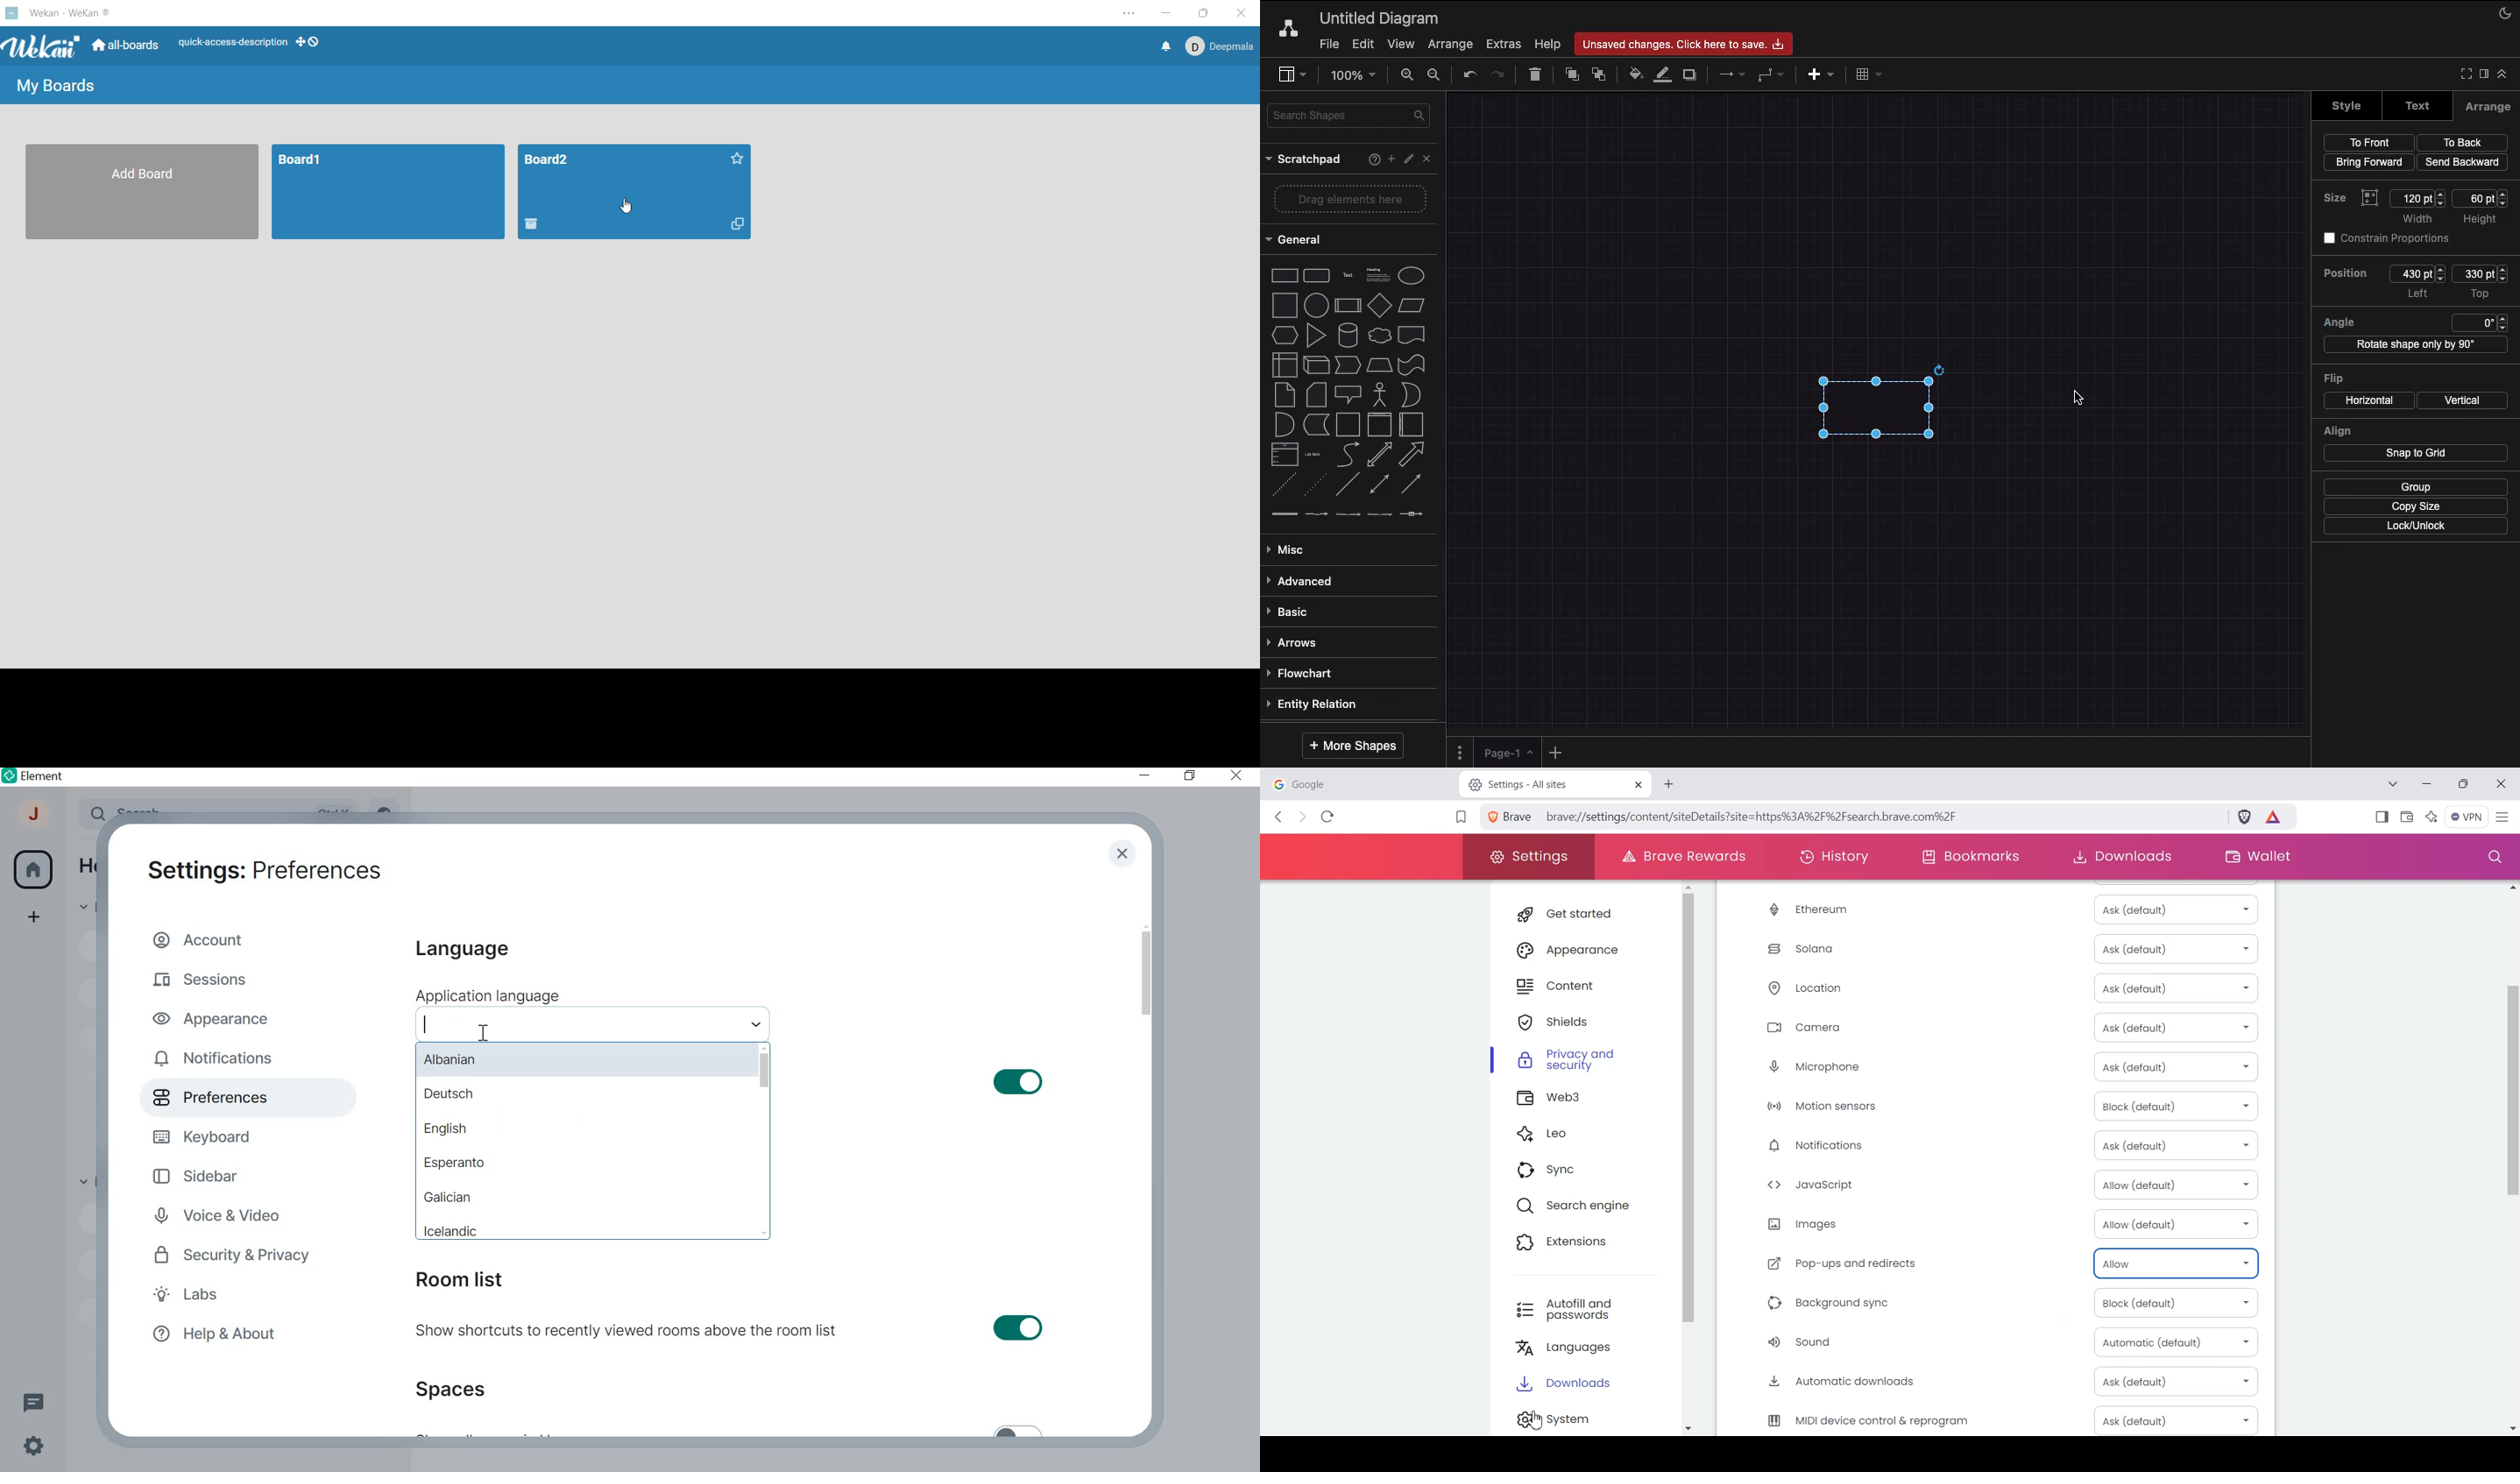  I want to click on To front, so click(1568, 77).